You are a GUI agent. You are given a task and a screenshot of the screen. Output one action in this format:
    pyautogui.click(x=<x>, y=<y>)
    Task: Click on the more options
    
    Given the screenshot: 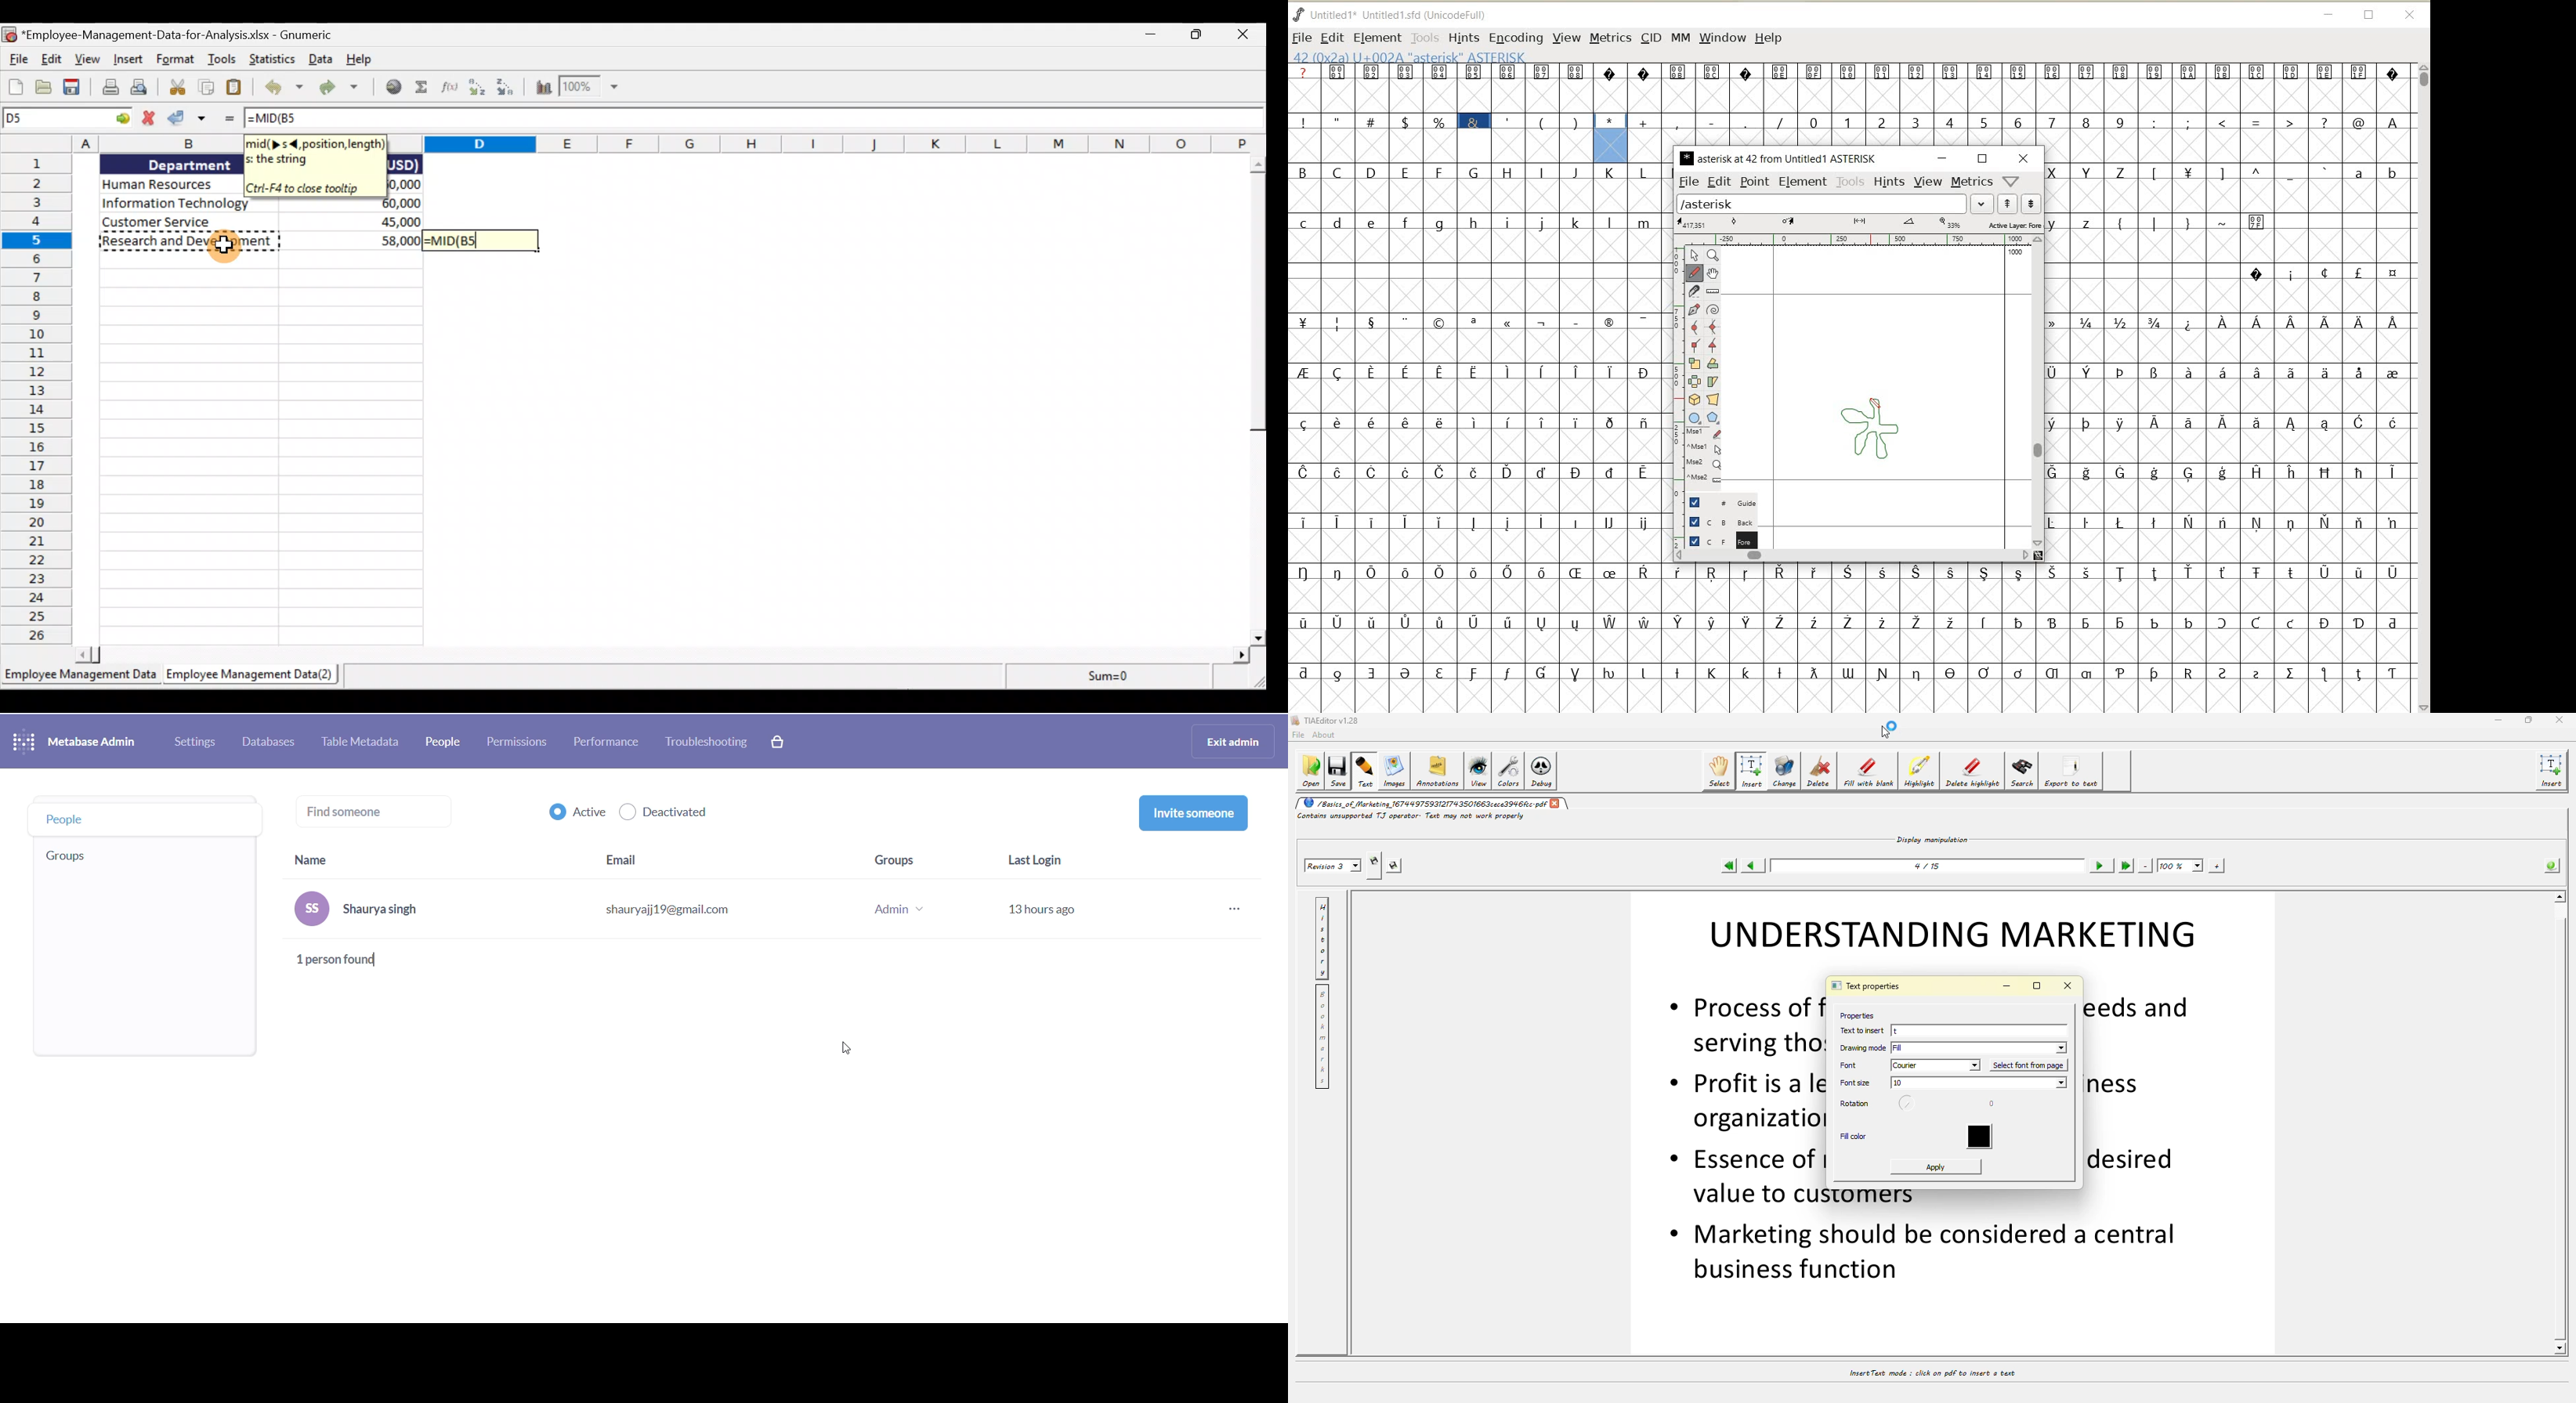 What is the action you would take?
    pyautogui.click(x=1235, y=907)
    